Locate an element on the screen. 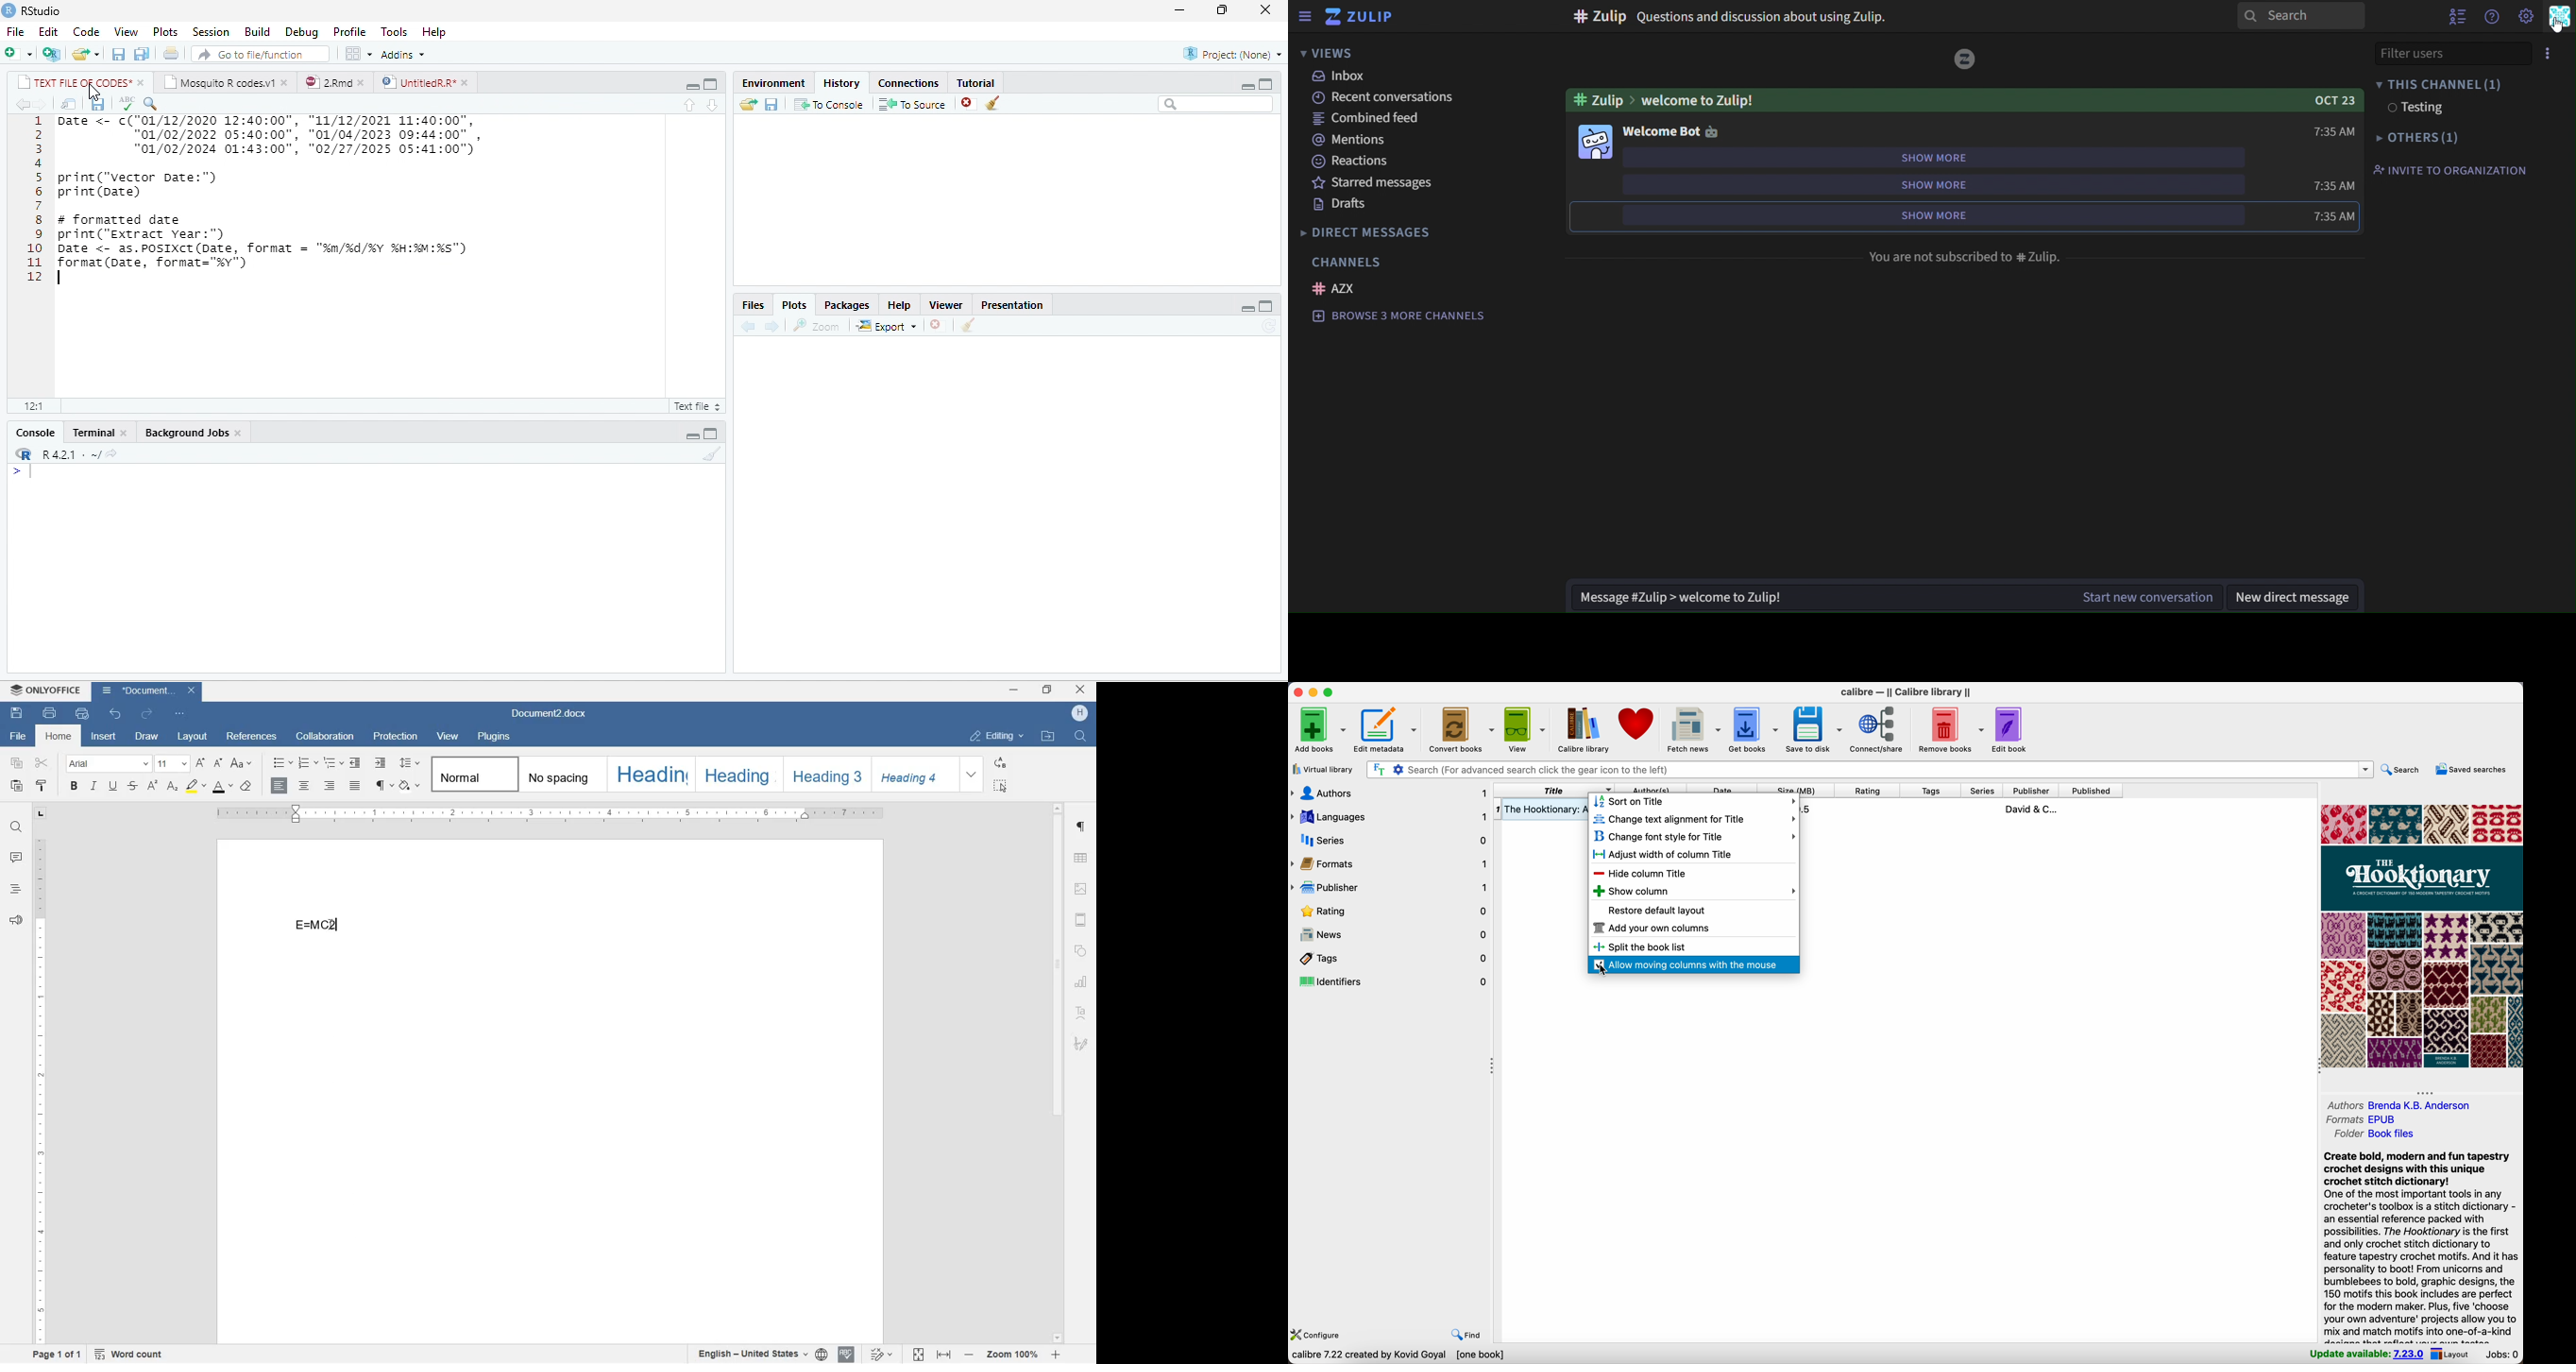 The height and width of the screenshot is (1372, 2576). ABC is located at coordinates (127, 103).